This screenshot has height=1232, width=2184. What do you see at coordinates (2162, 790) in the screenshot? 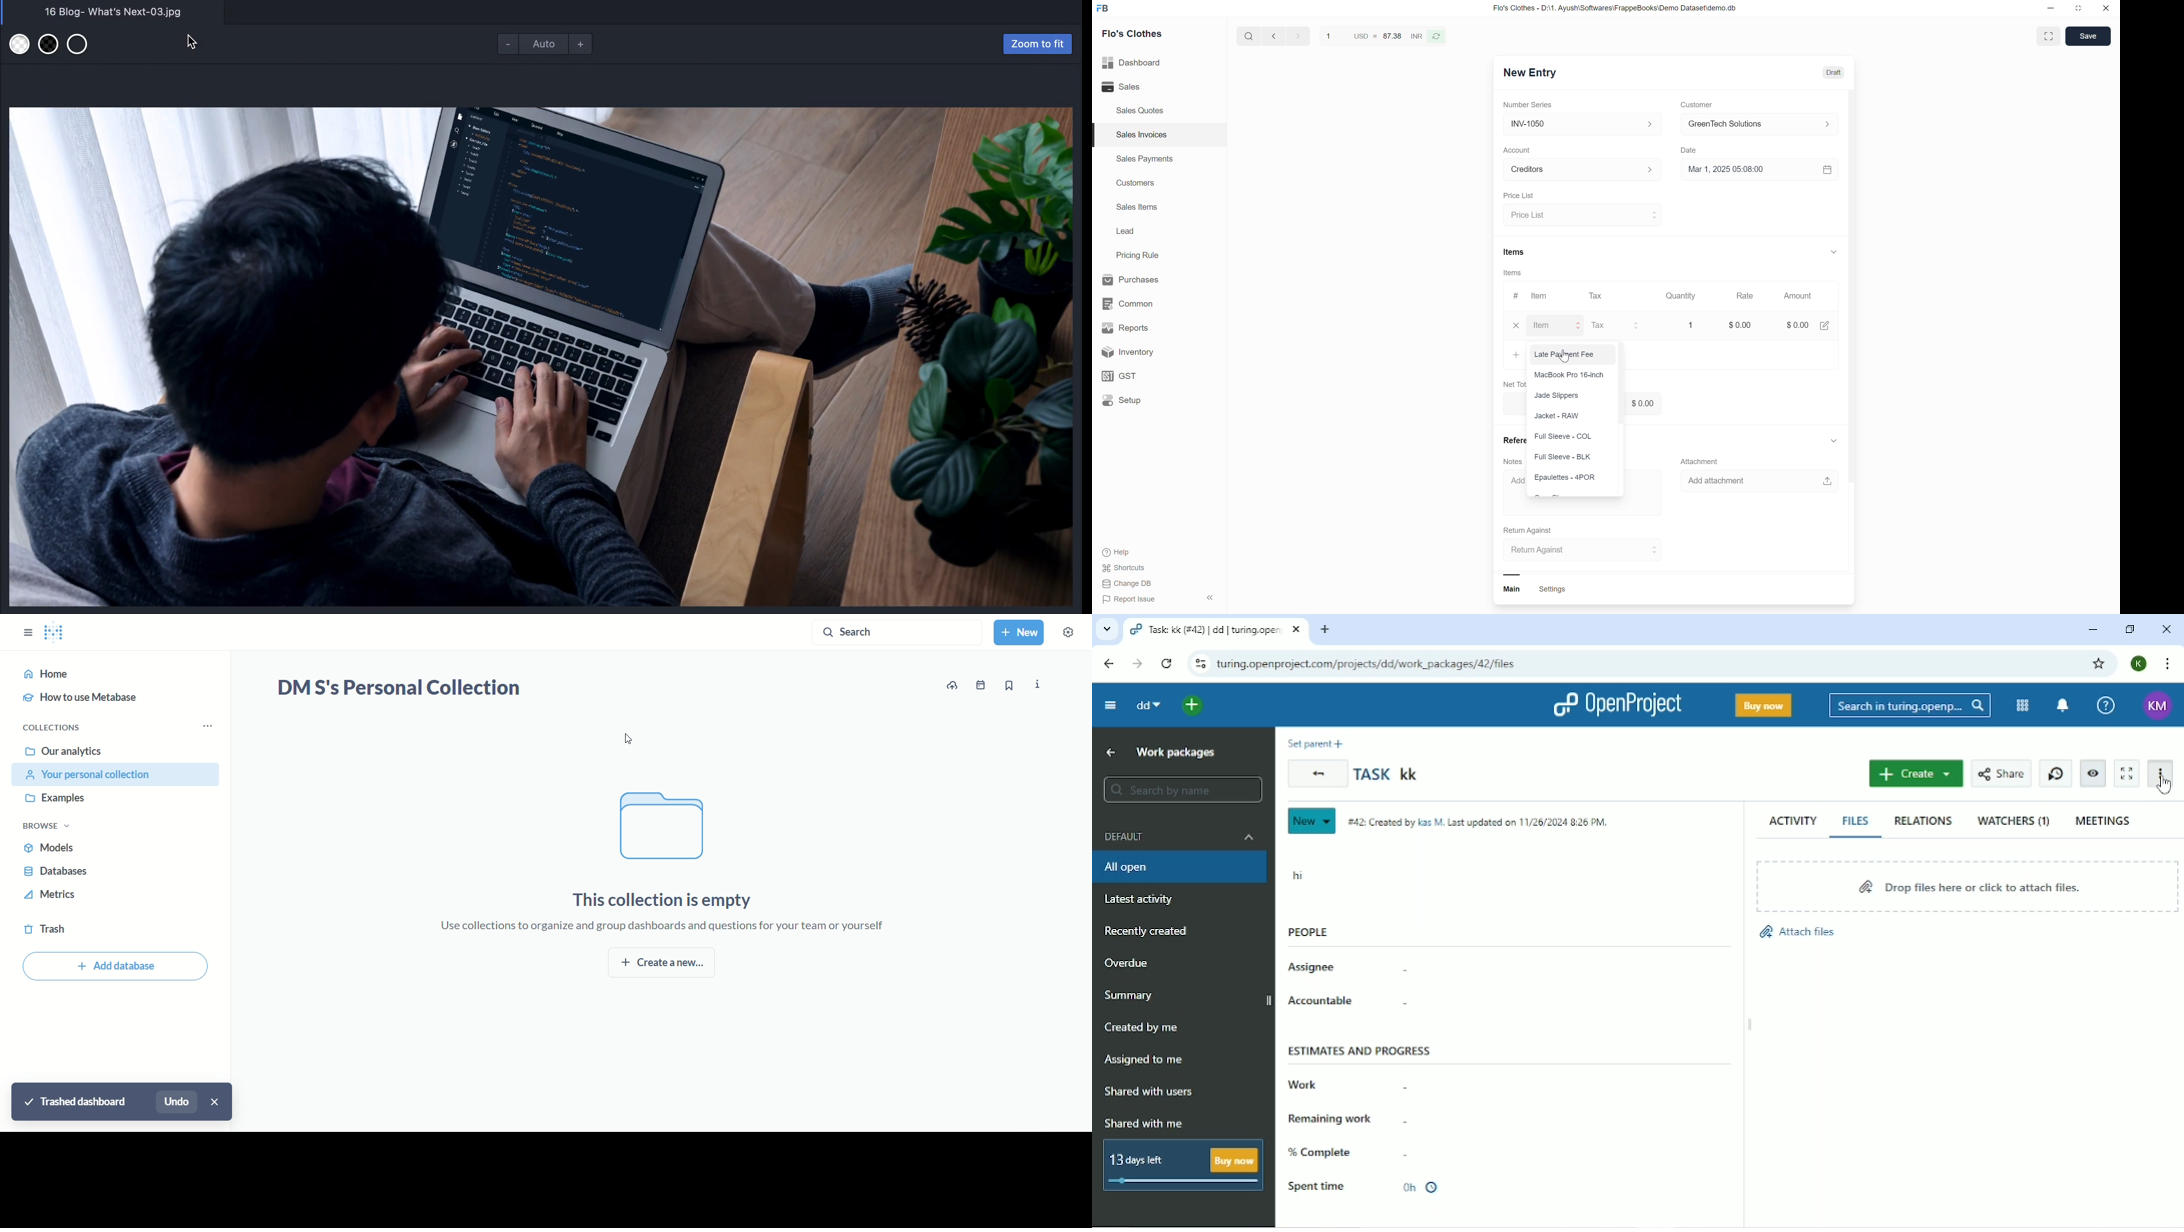
I see `cursor` at bounding box center [2162, 790].